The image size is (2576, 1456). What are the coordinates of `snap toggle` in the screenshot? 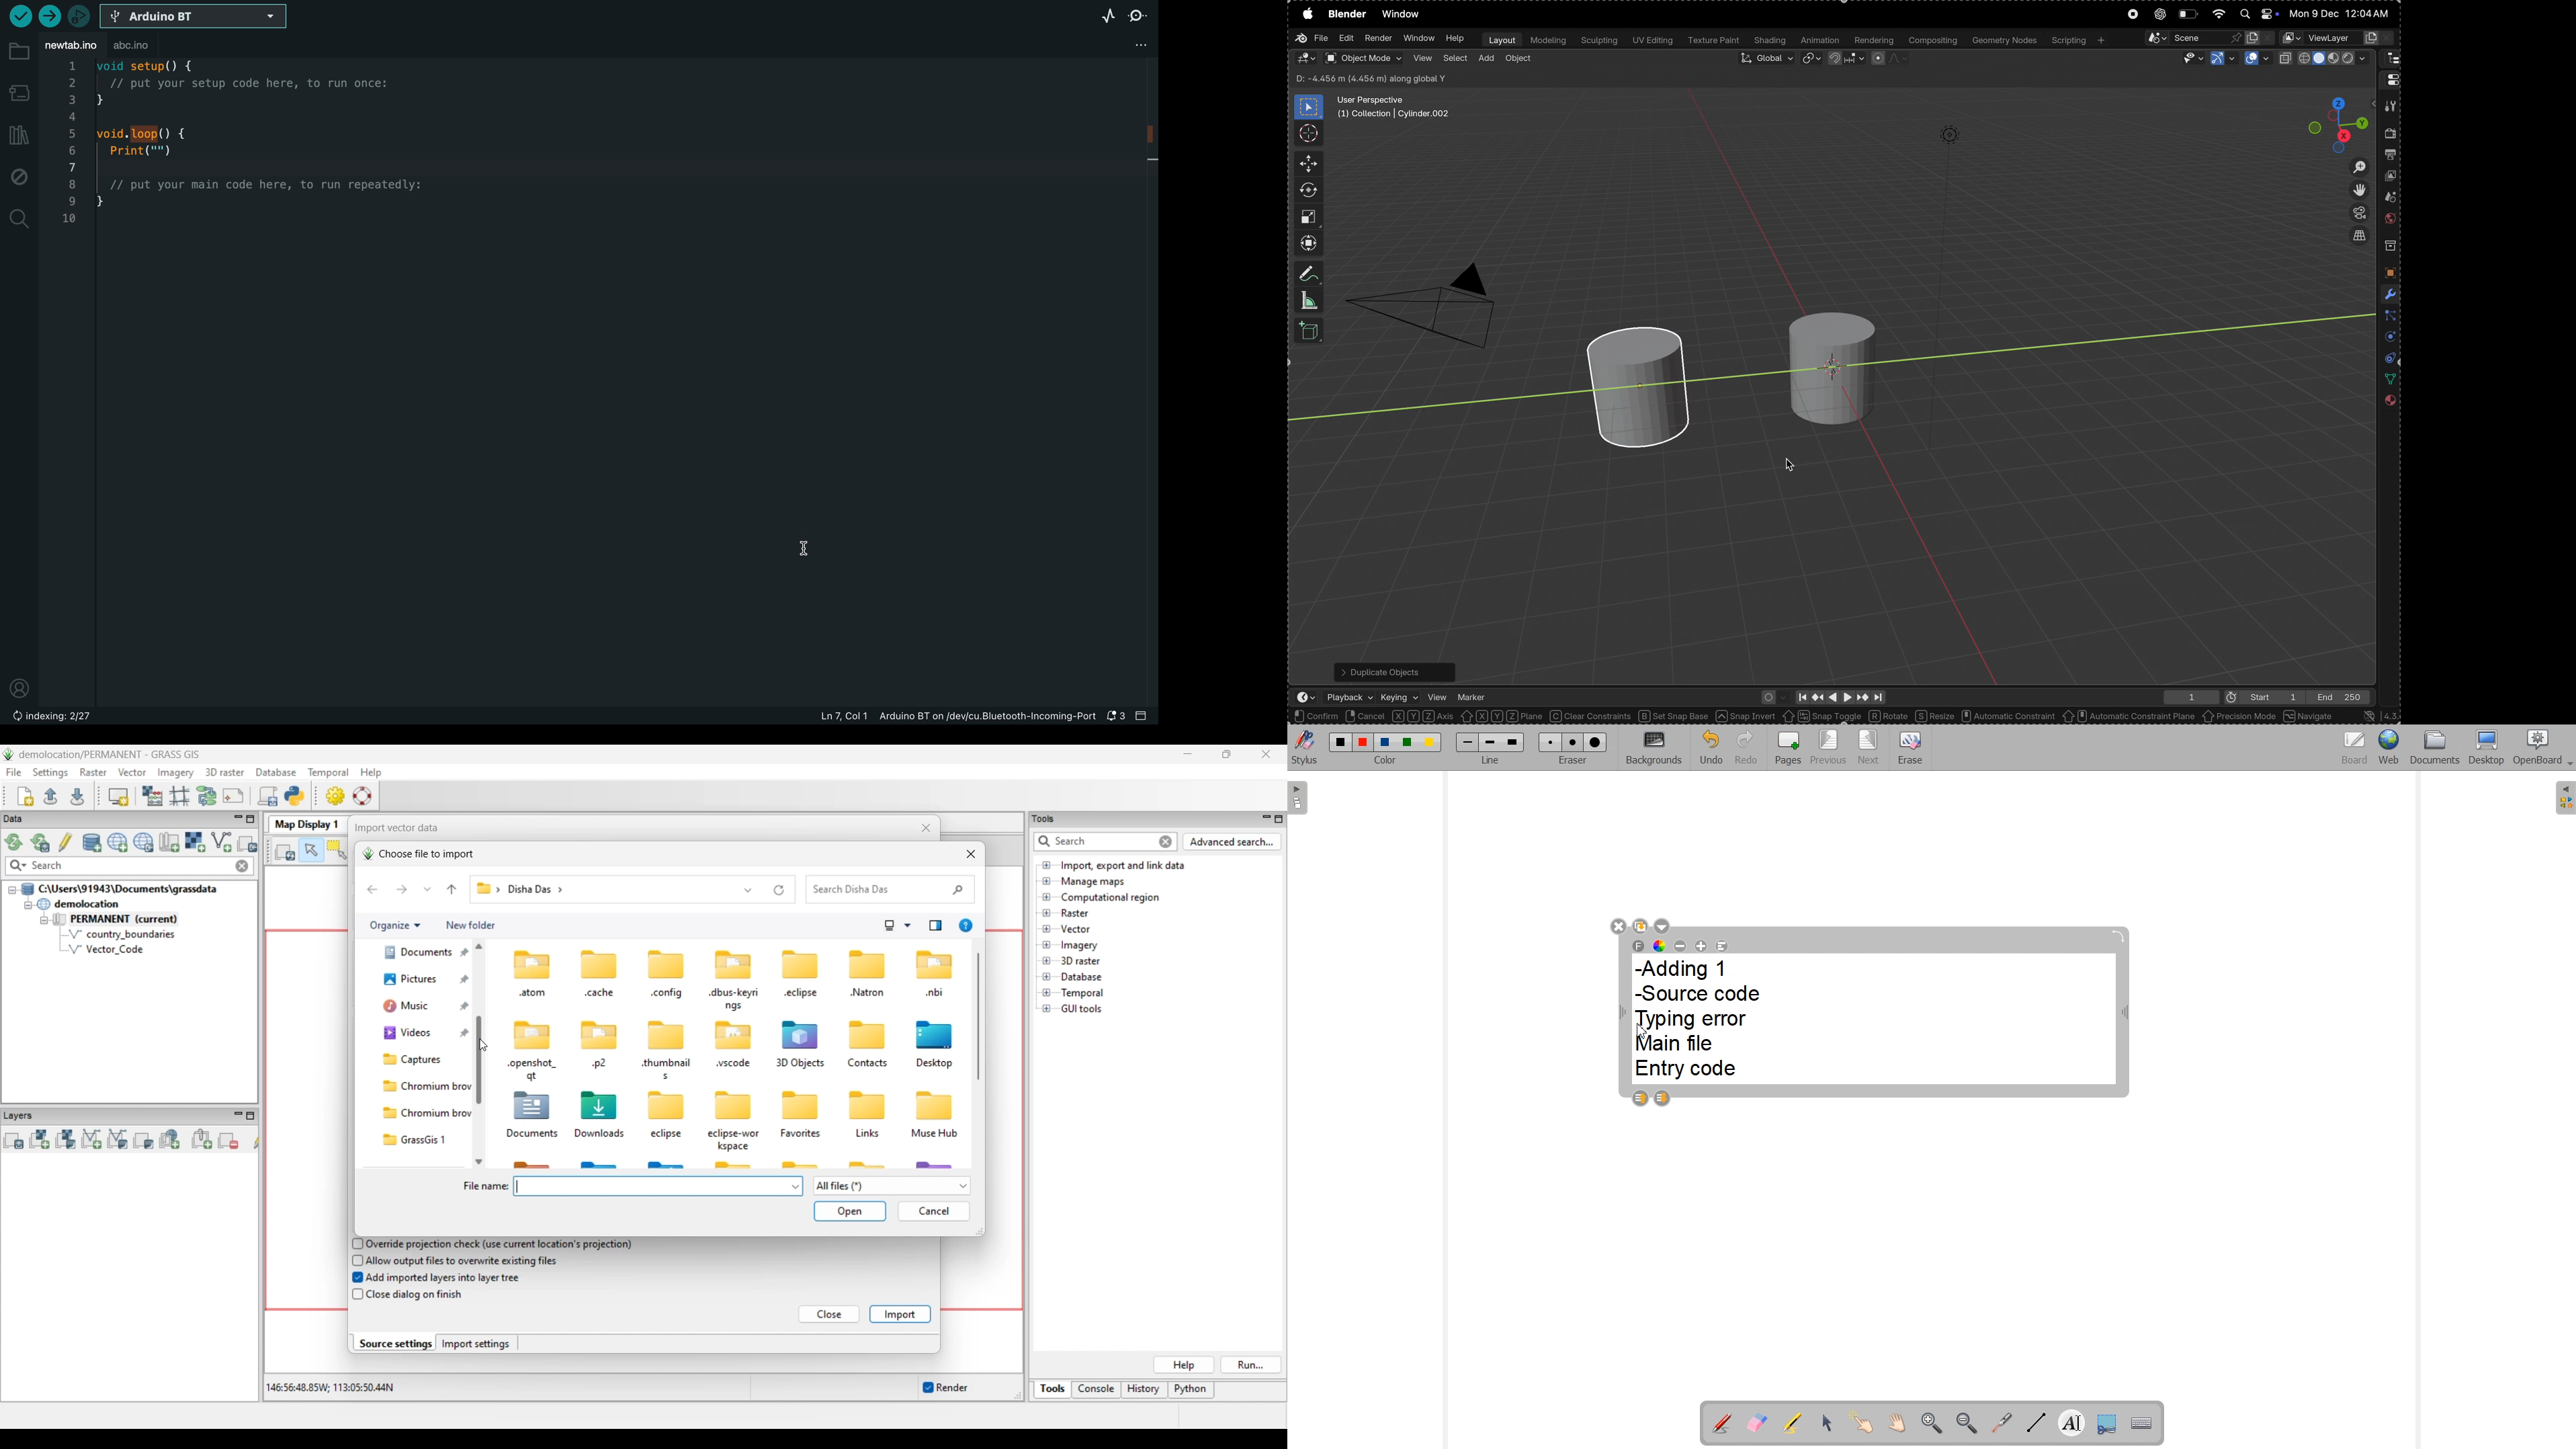 It's located at (1822, 716).